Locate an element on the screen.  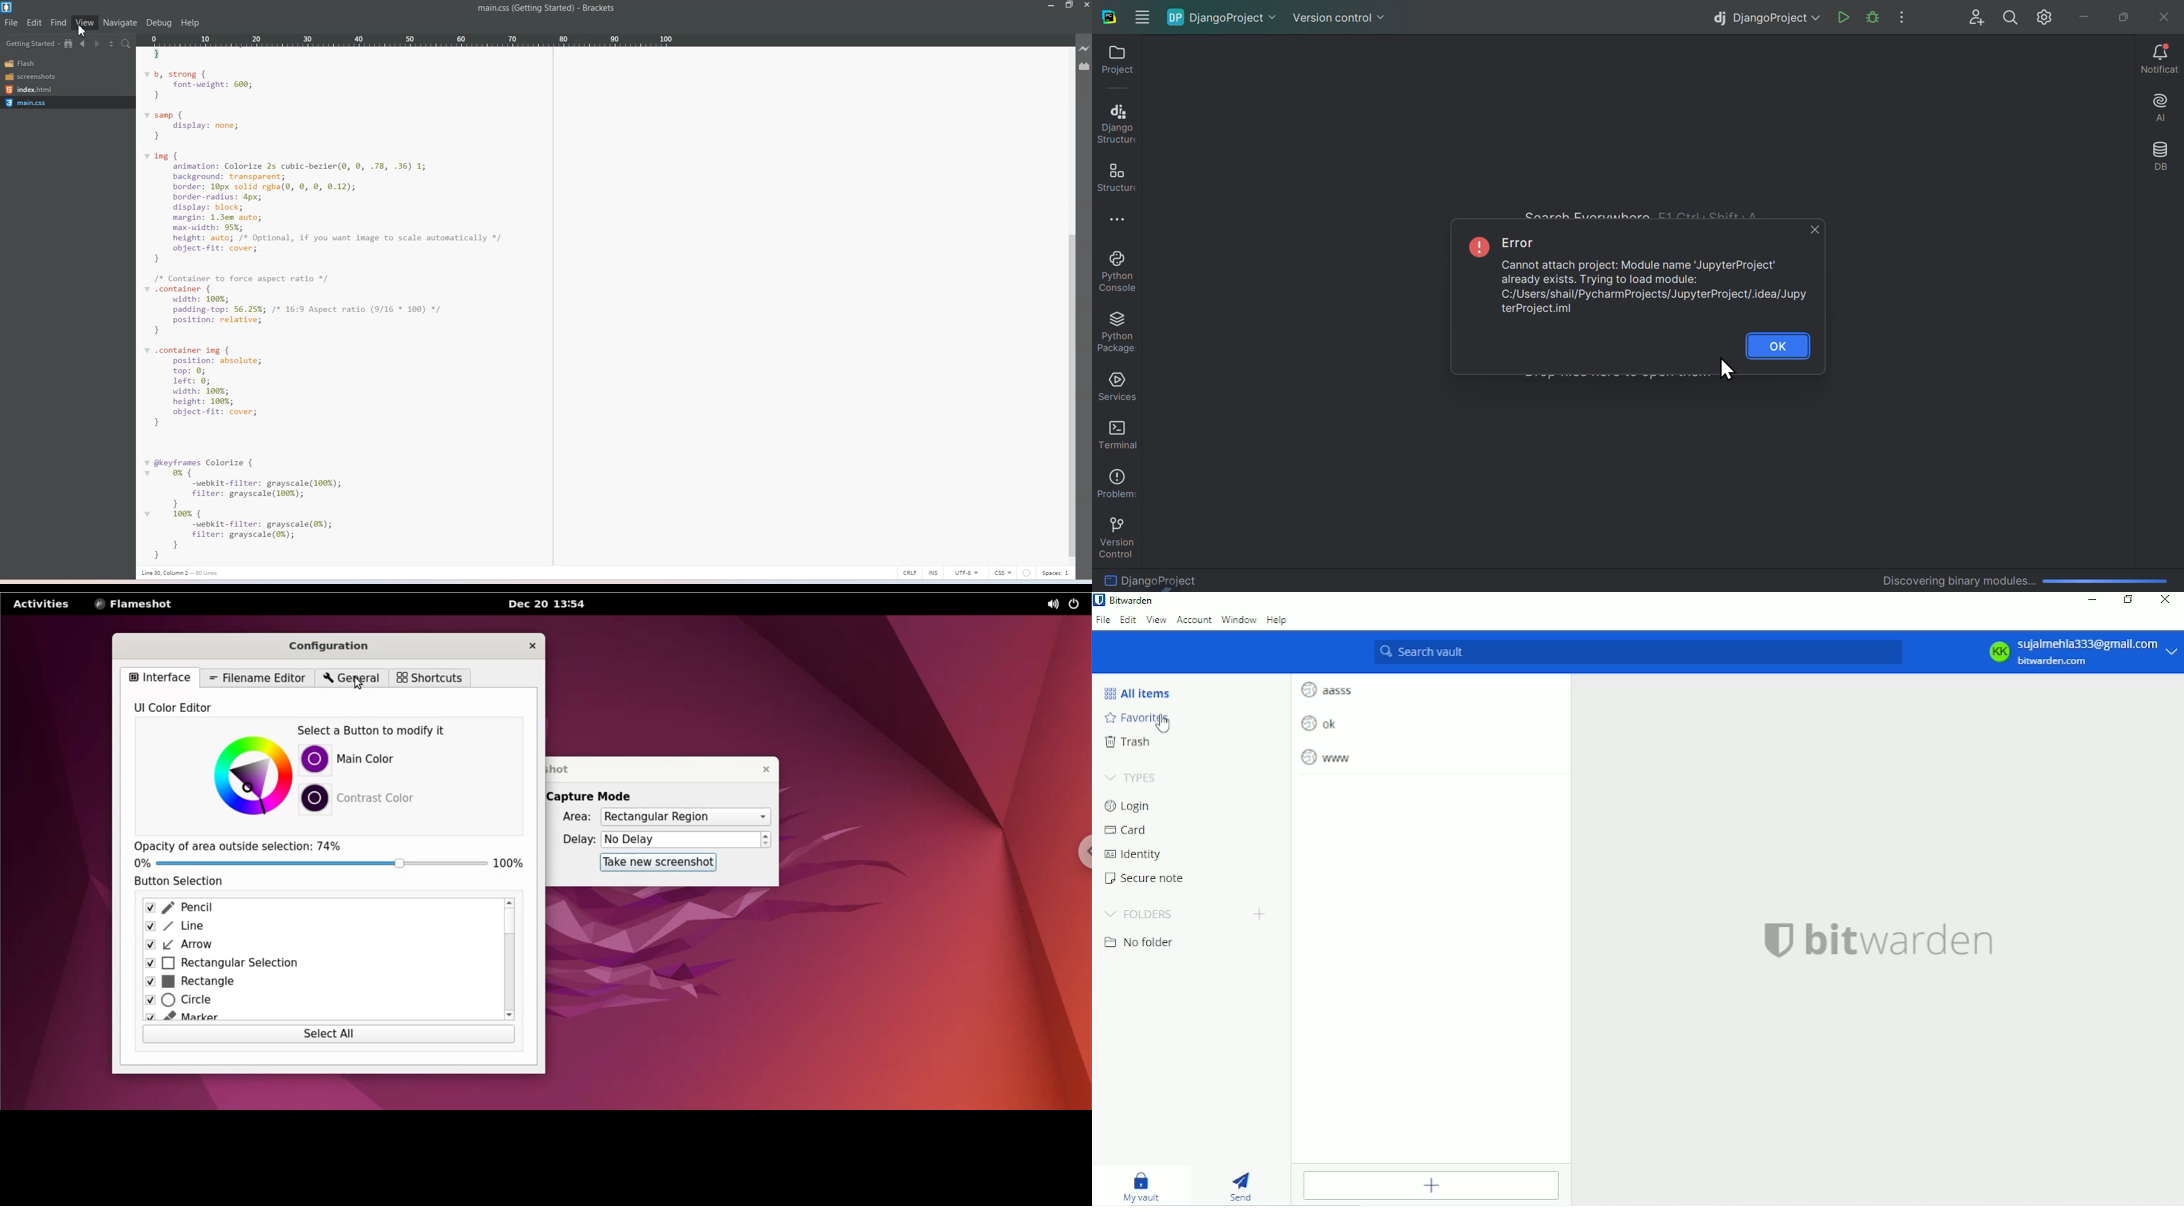
Send is located at coordinates (1242, 1181).